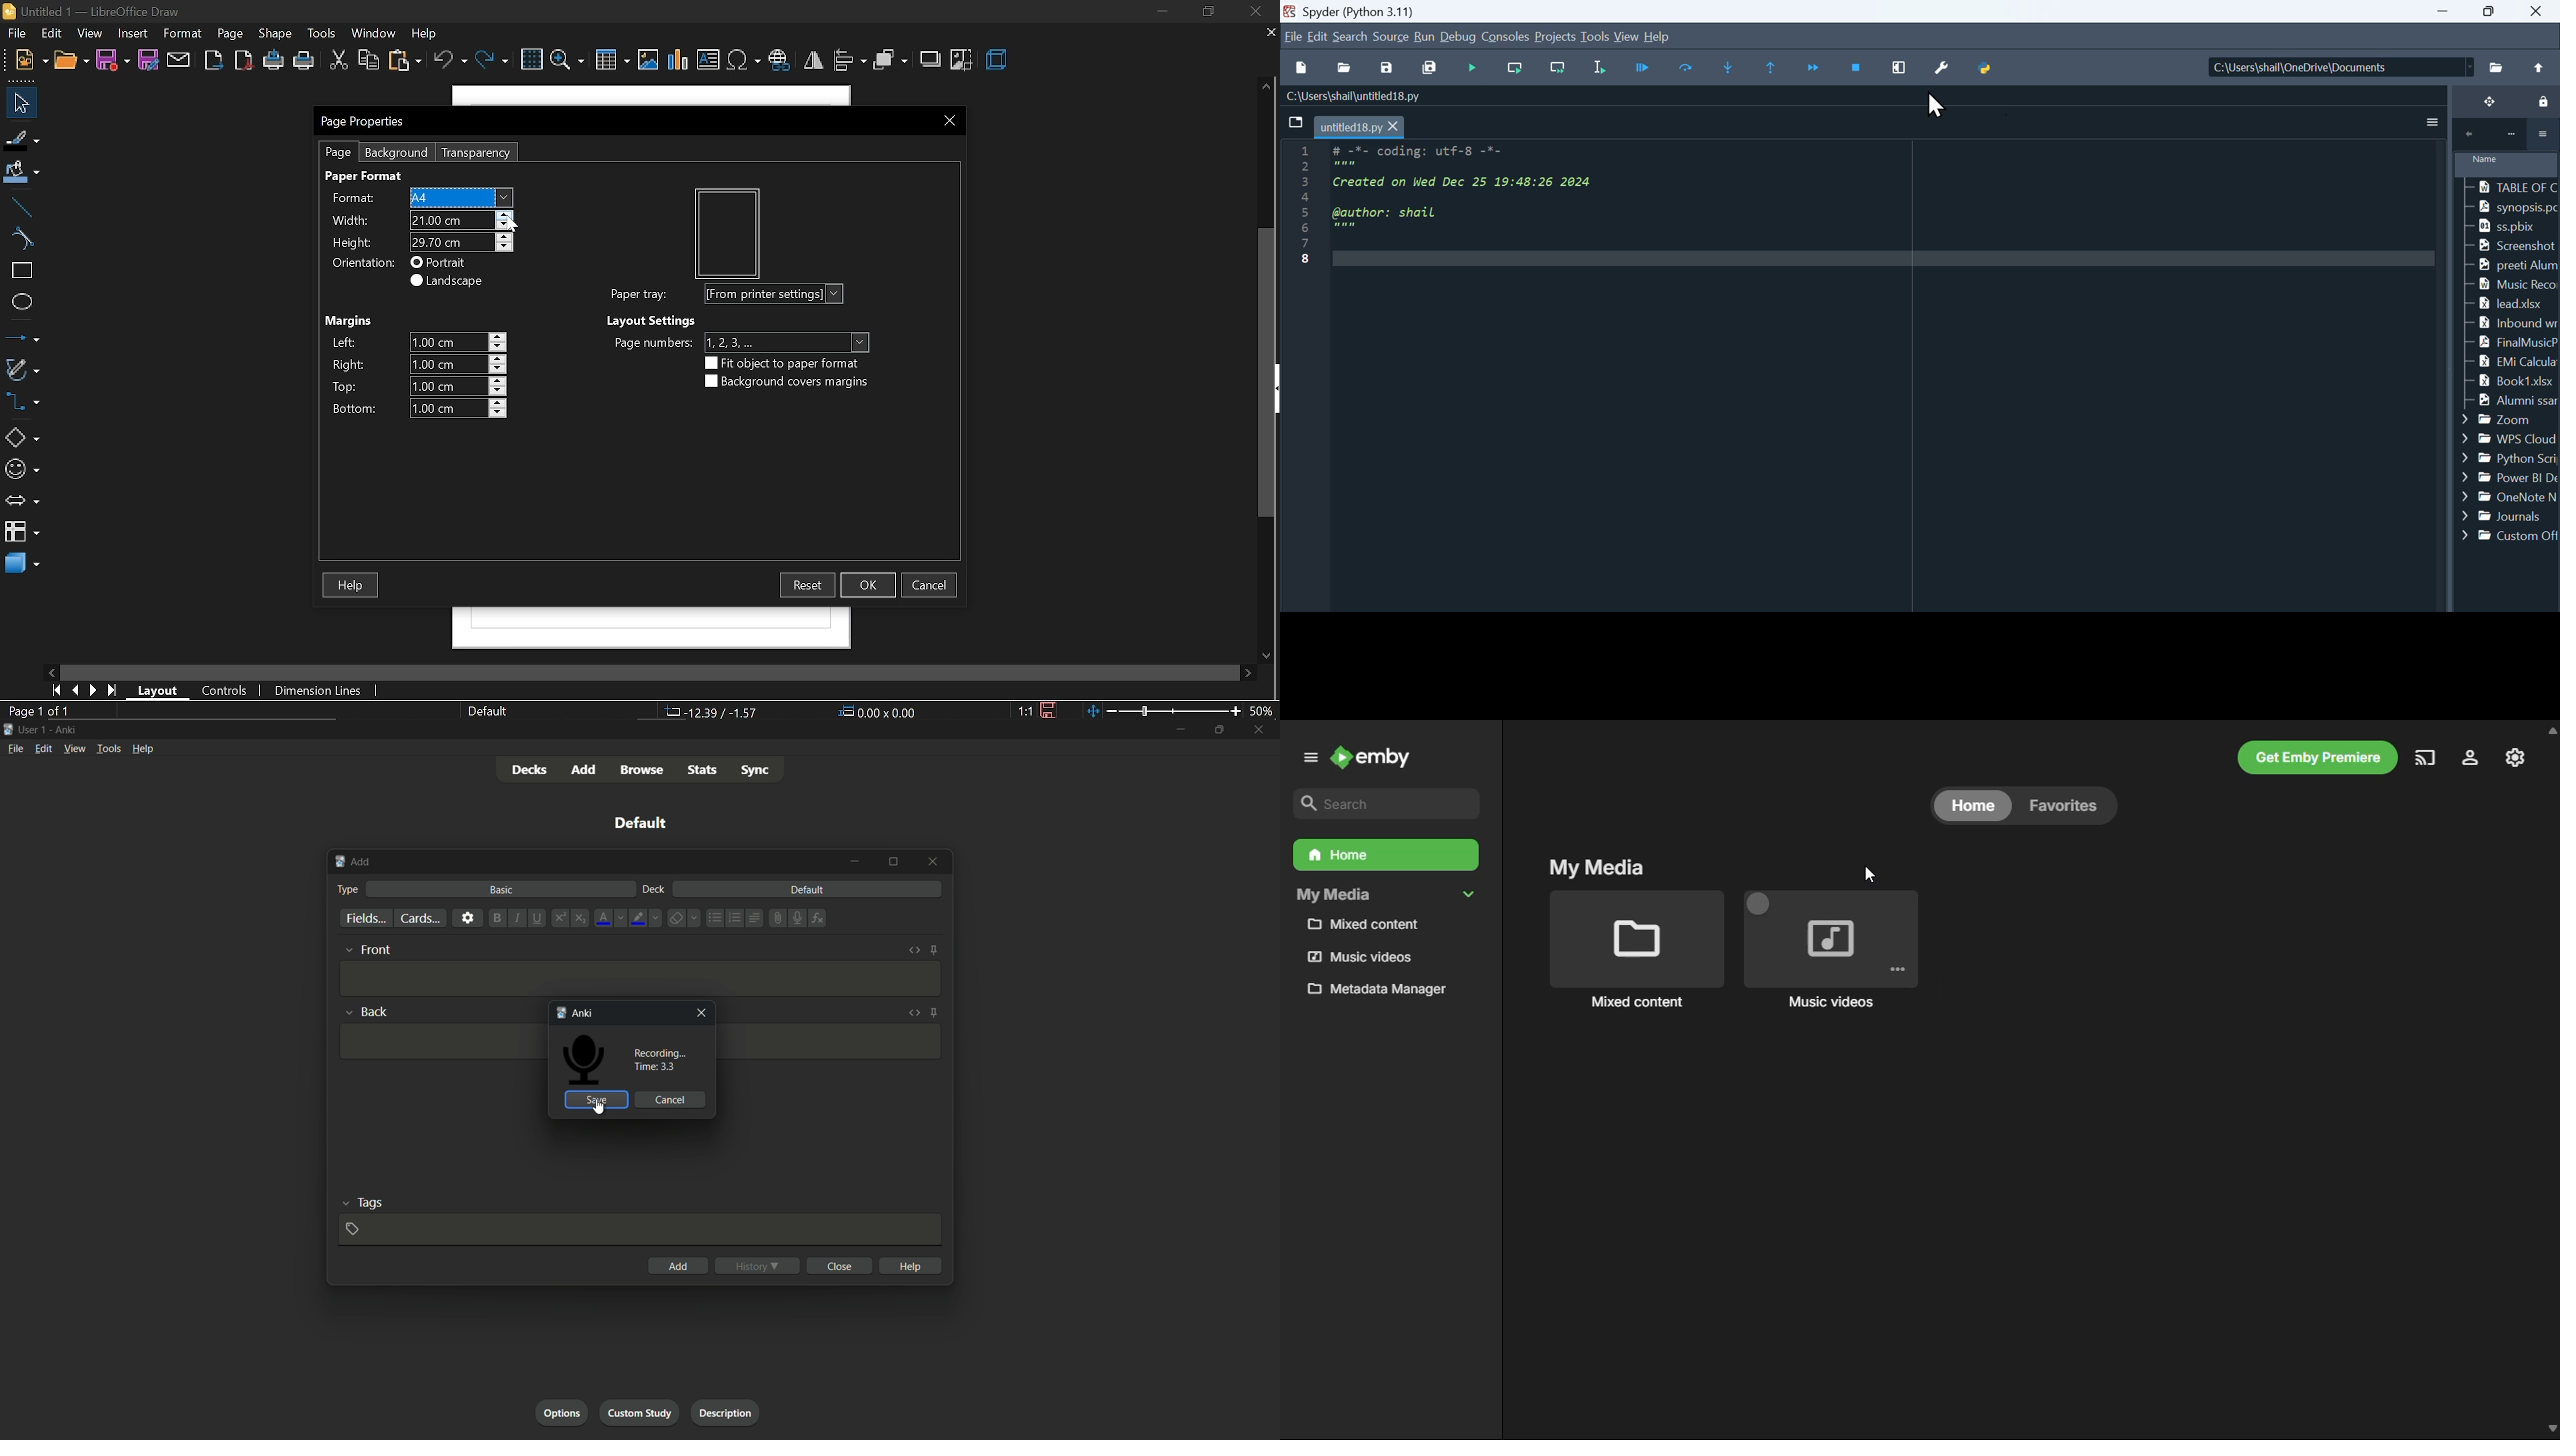 The height and width of the screenshot is (1456, 2576). I want to click on 1.00cm, so click(458, 385).